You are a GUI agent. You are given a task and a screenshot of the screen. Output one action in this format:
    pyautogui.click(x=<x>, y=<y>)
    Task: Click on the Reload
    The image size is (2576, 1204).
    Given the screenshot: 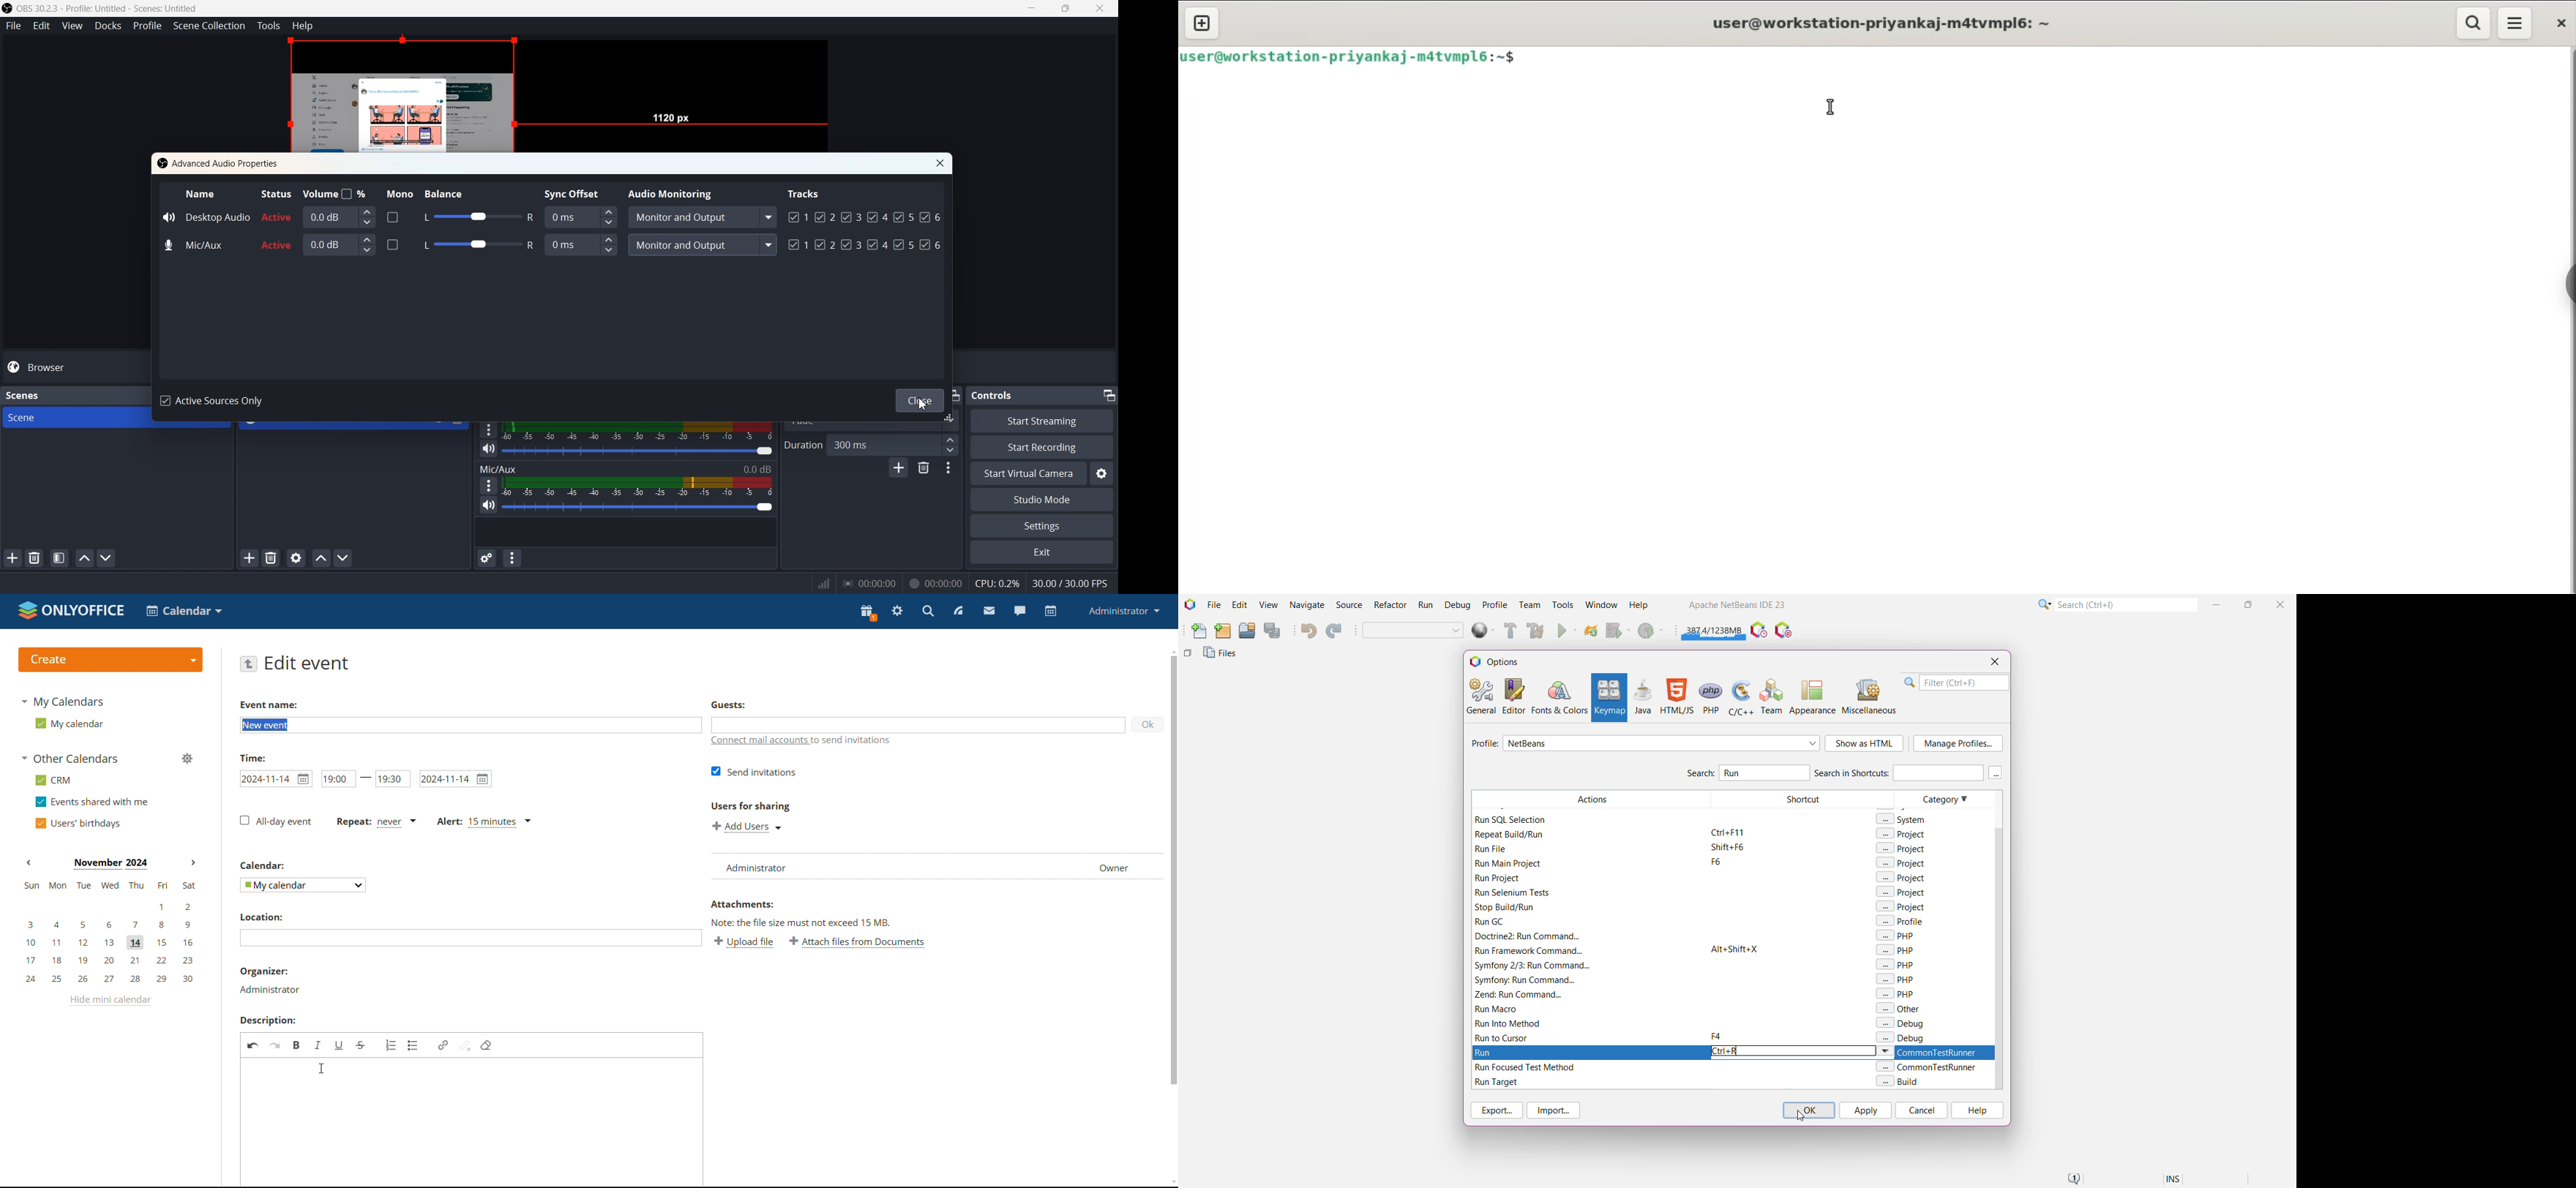 What is the action you would take?
    pyautogui.click(x=1591, y=632)
    